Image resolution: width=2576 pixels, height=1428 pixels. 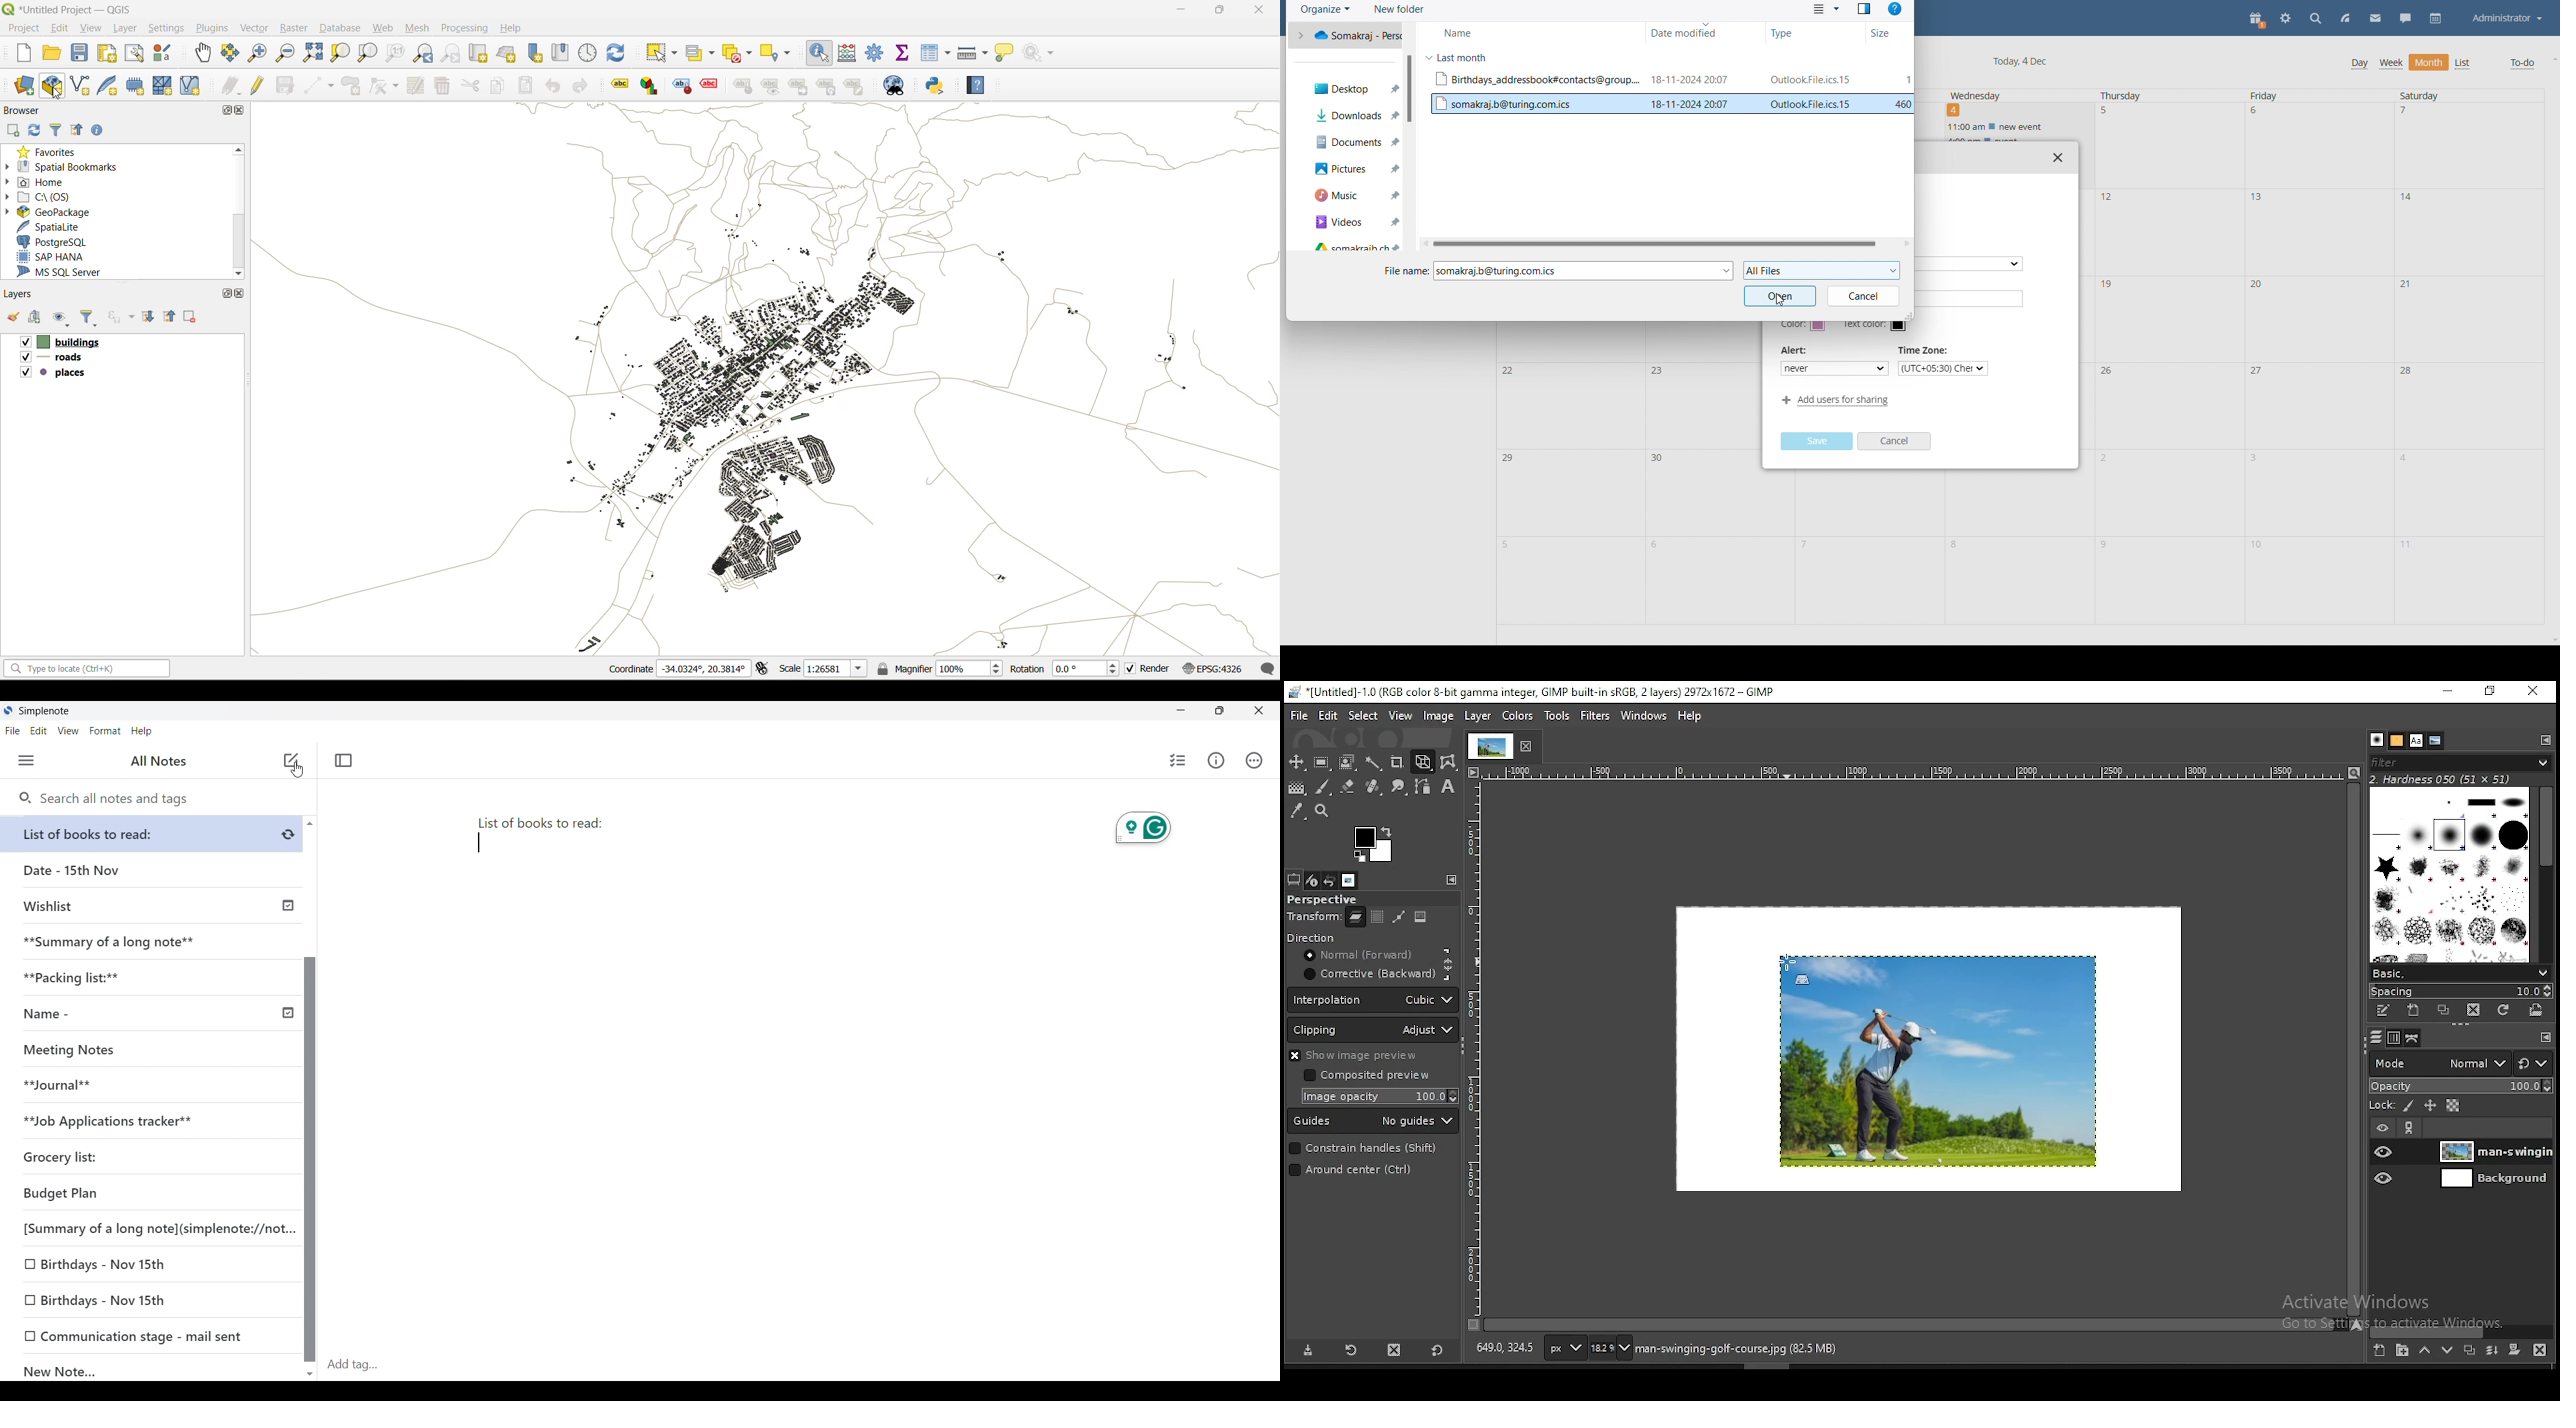 What do you see at coordinates (1373, 789) in the screenshot?
I see `heal tool` at bounding box center [1373, 789].